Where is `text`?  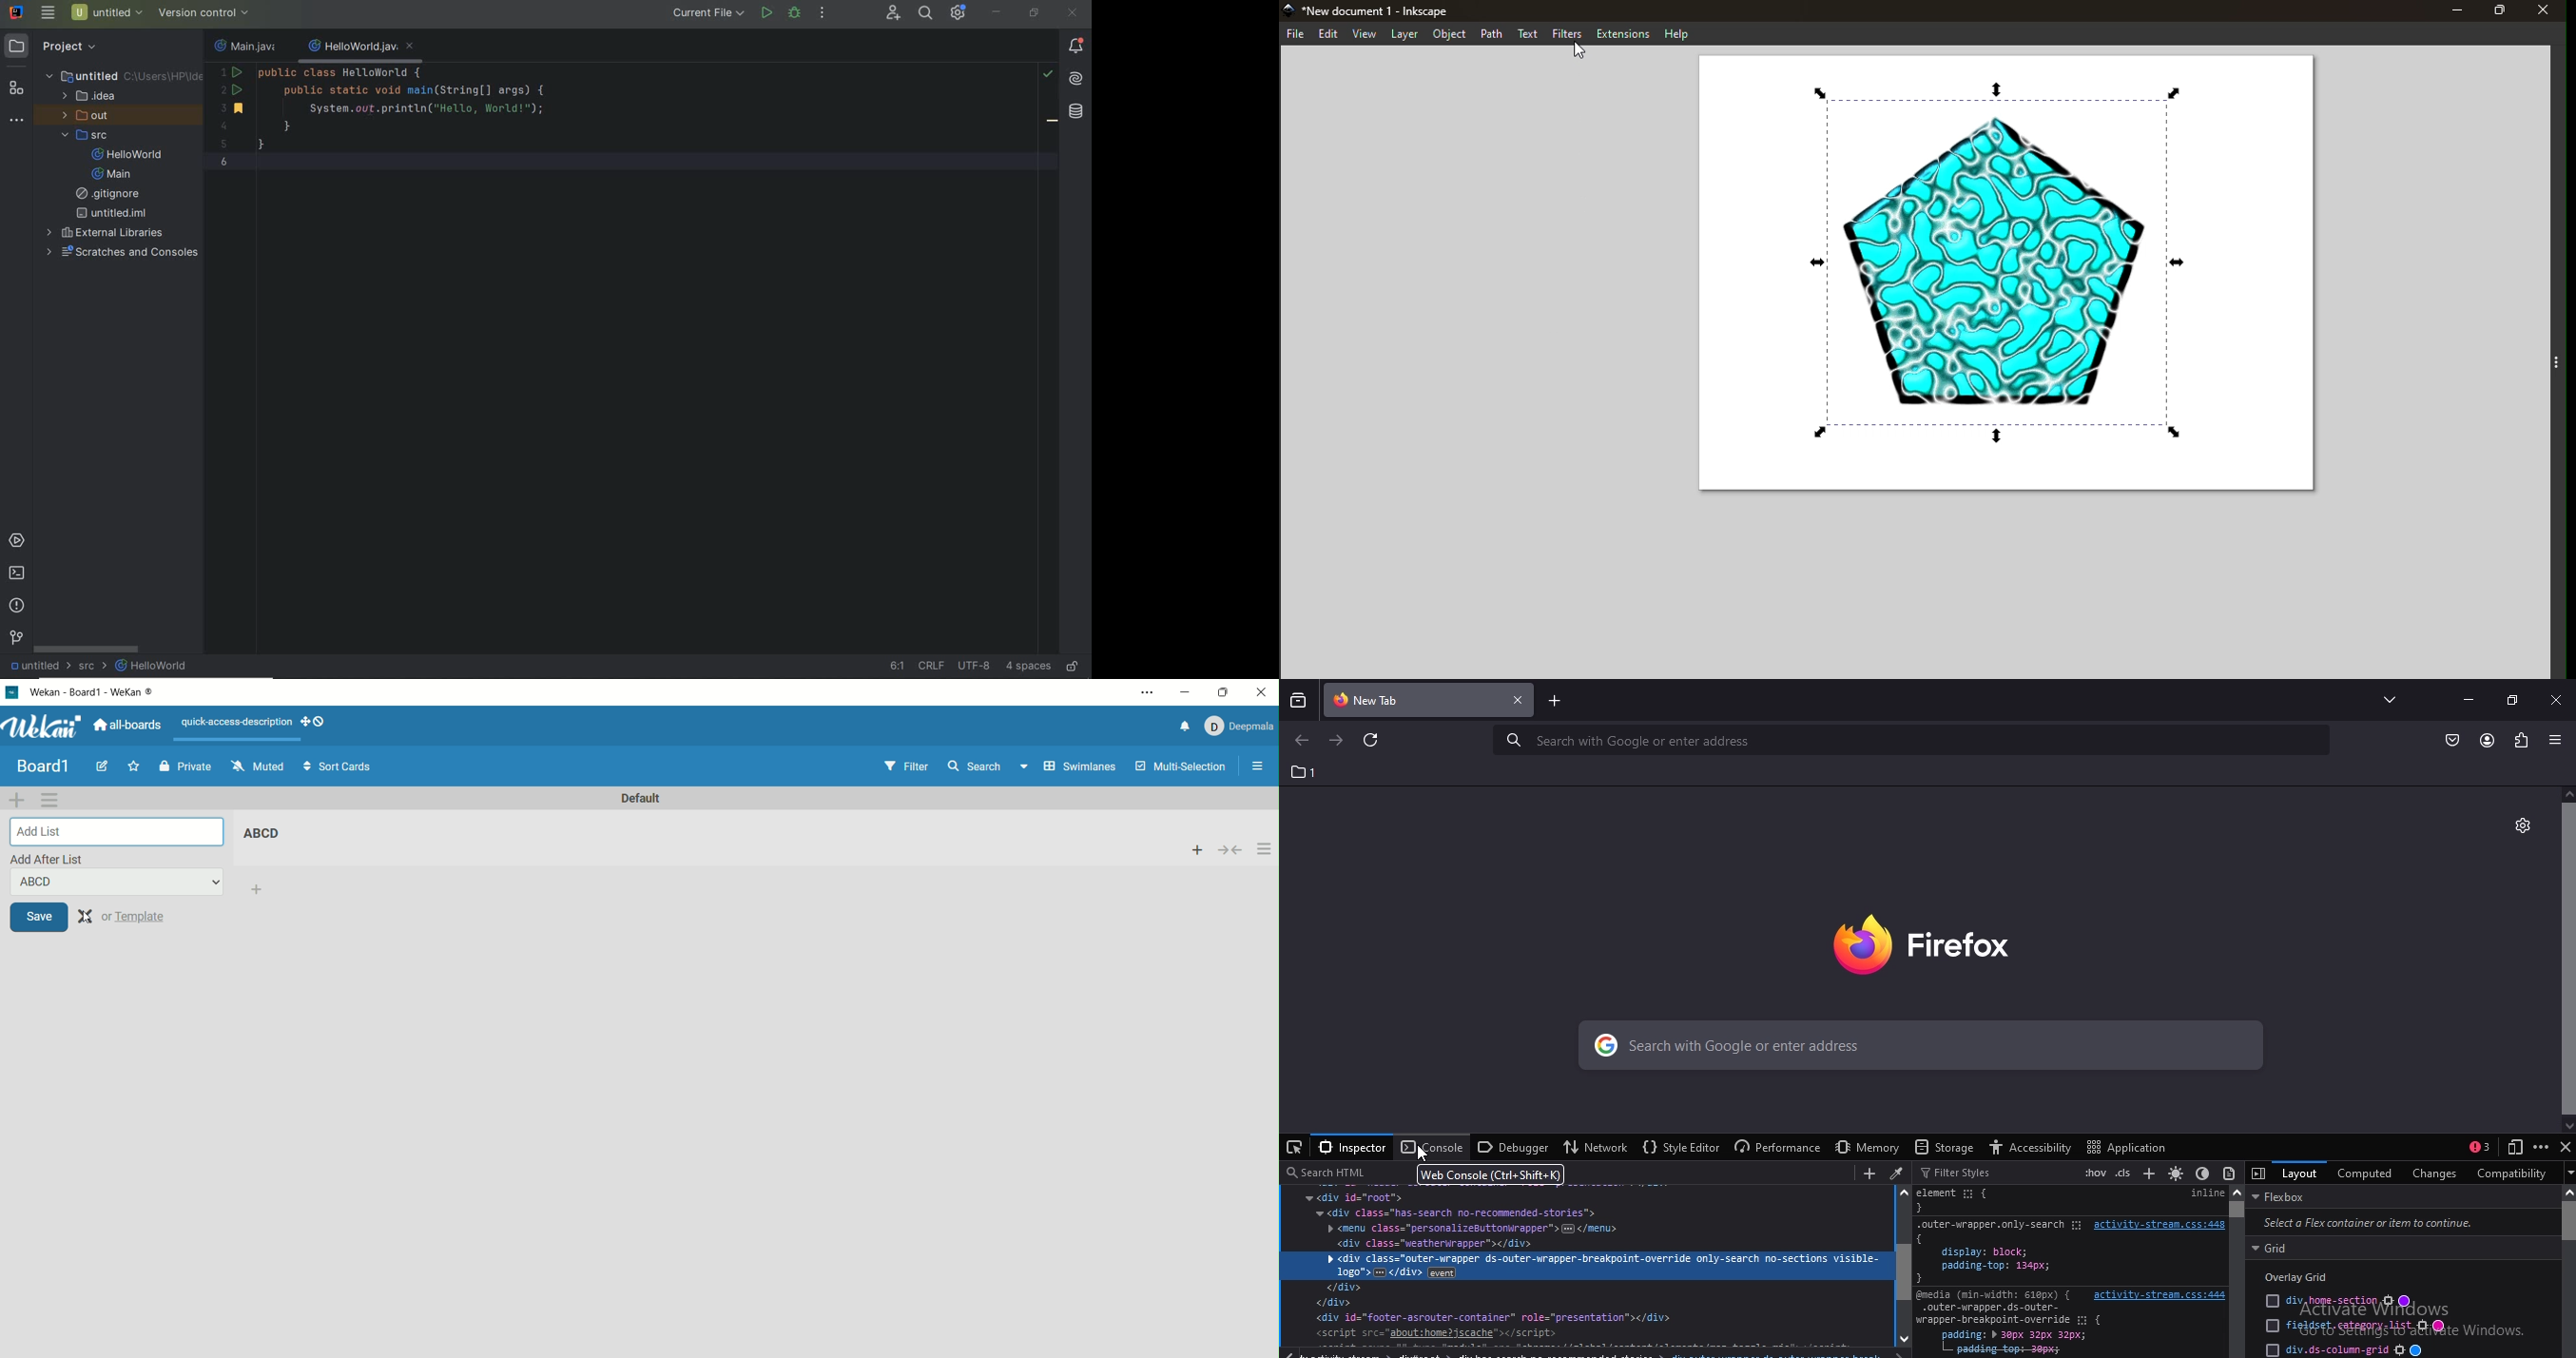 text is located at coordinates (2390, 1271).